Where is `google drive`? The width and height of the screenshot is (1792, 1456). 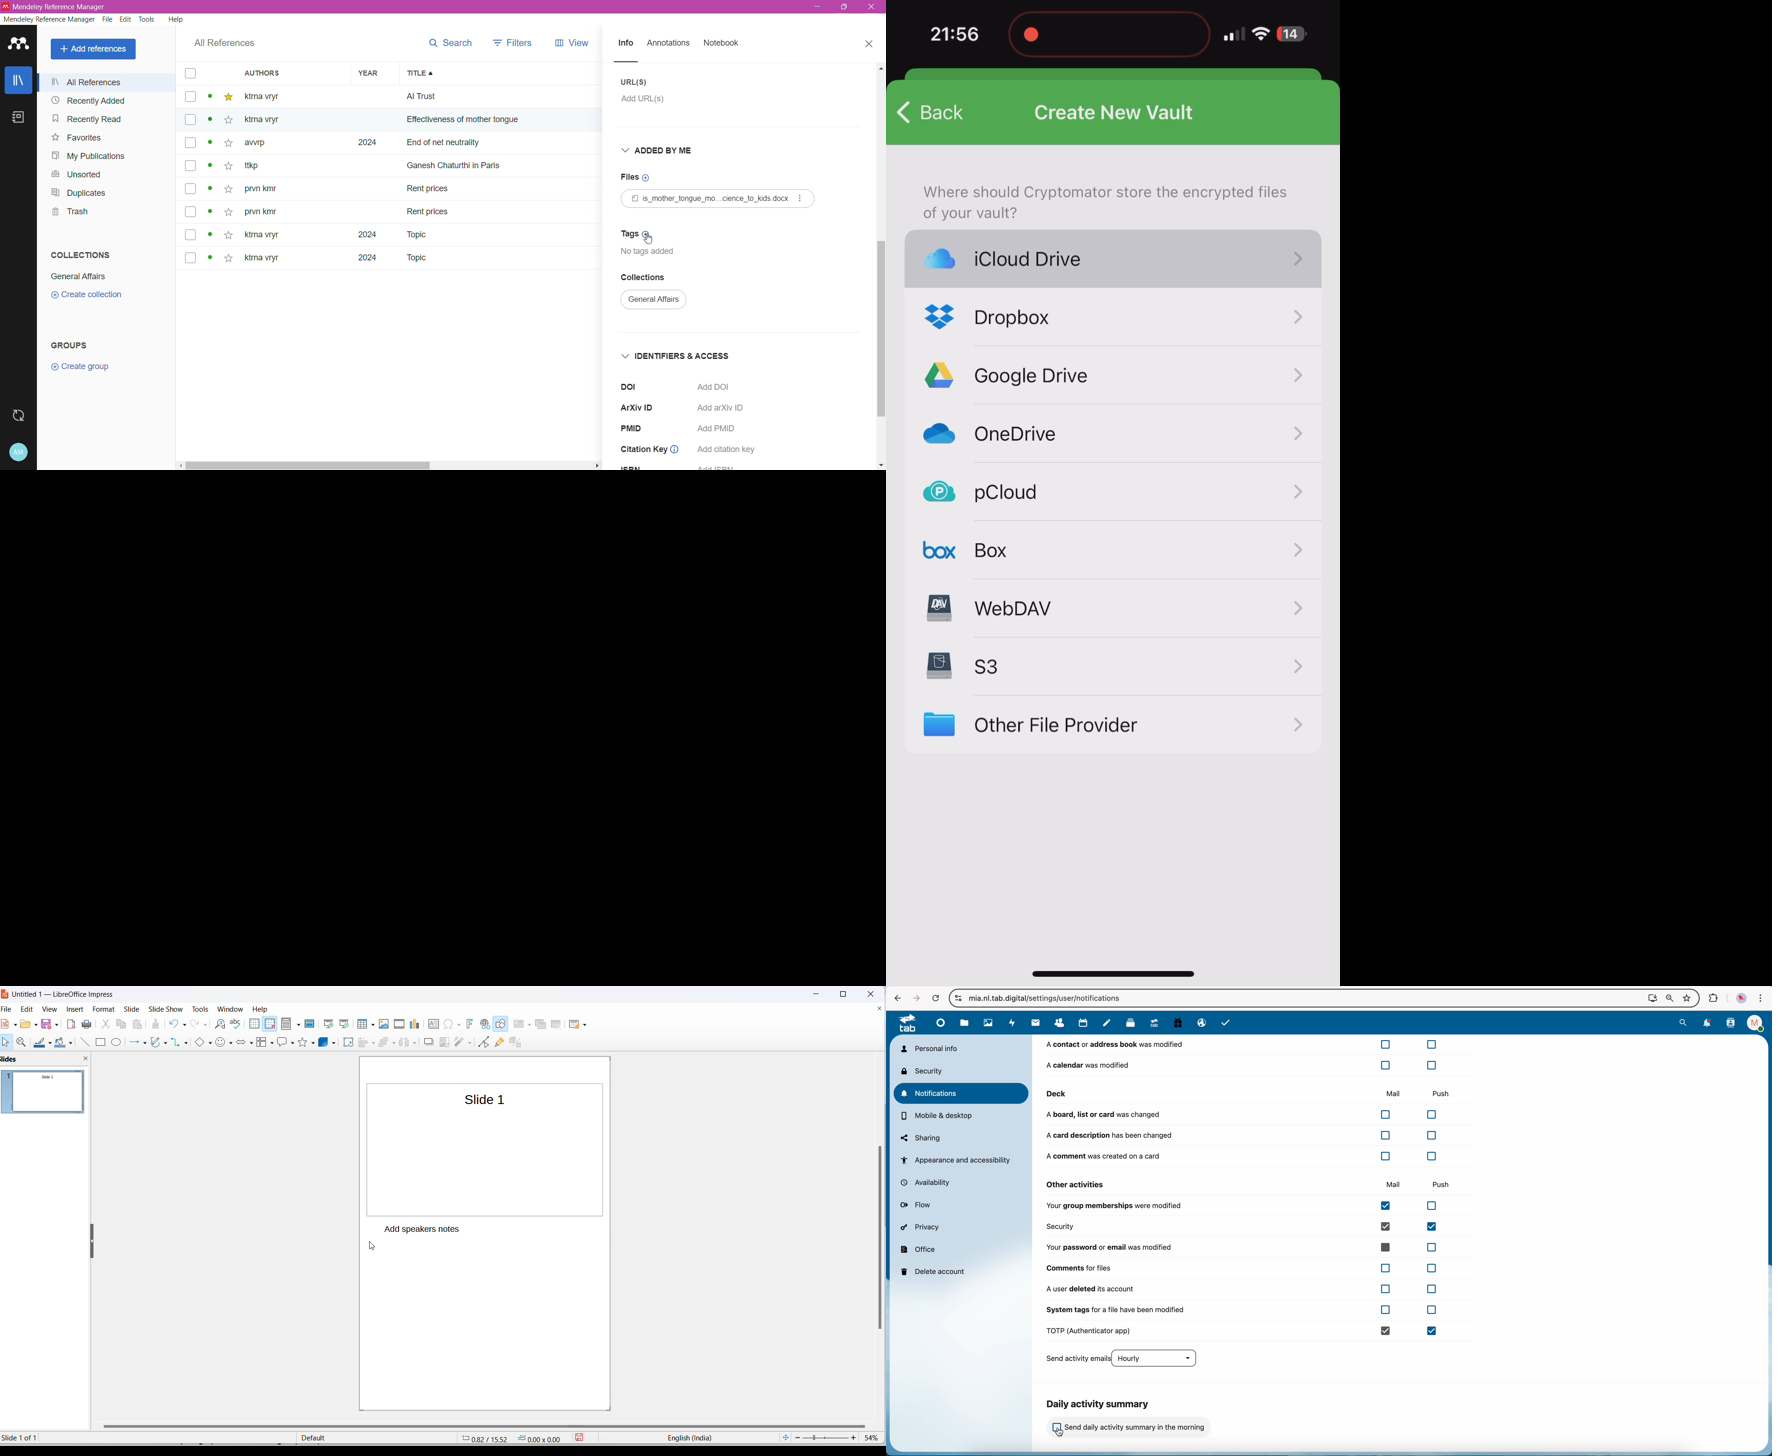
google drive is located at coordinates (1115, 379).